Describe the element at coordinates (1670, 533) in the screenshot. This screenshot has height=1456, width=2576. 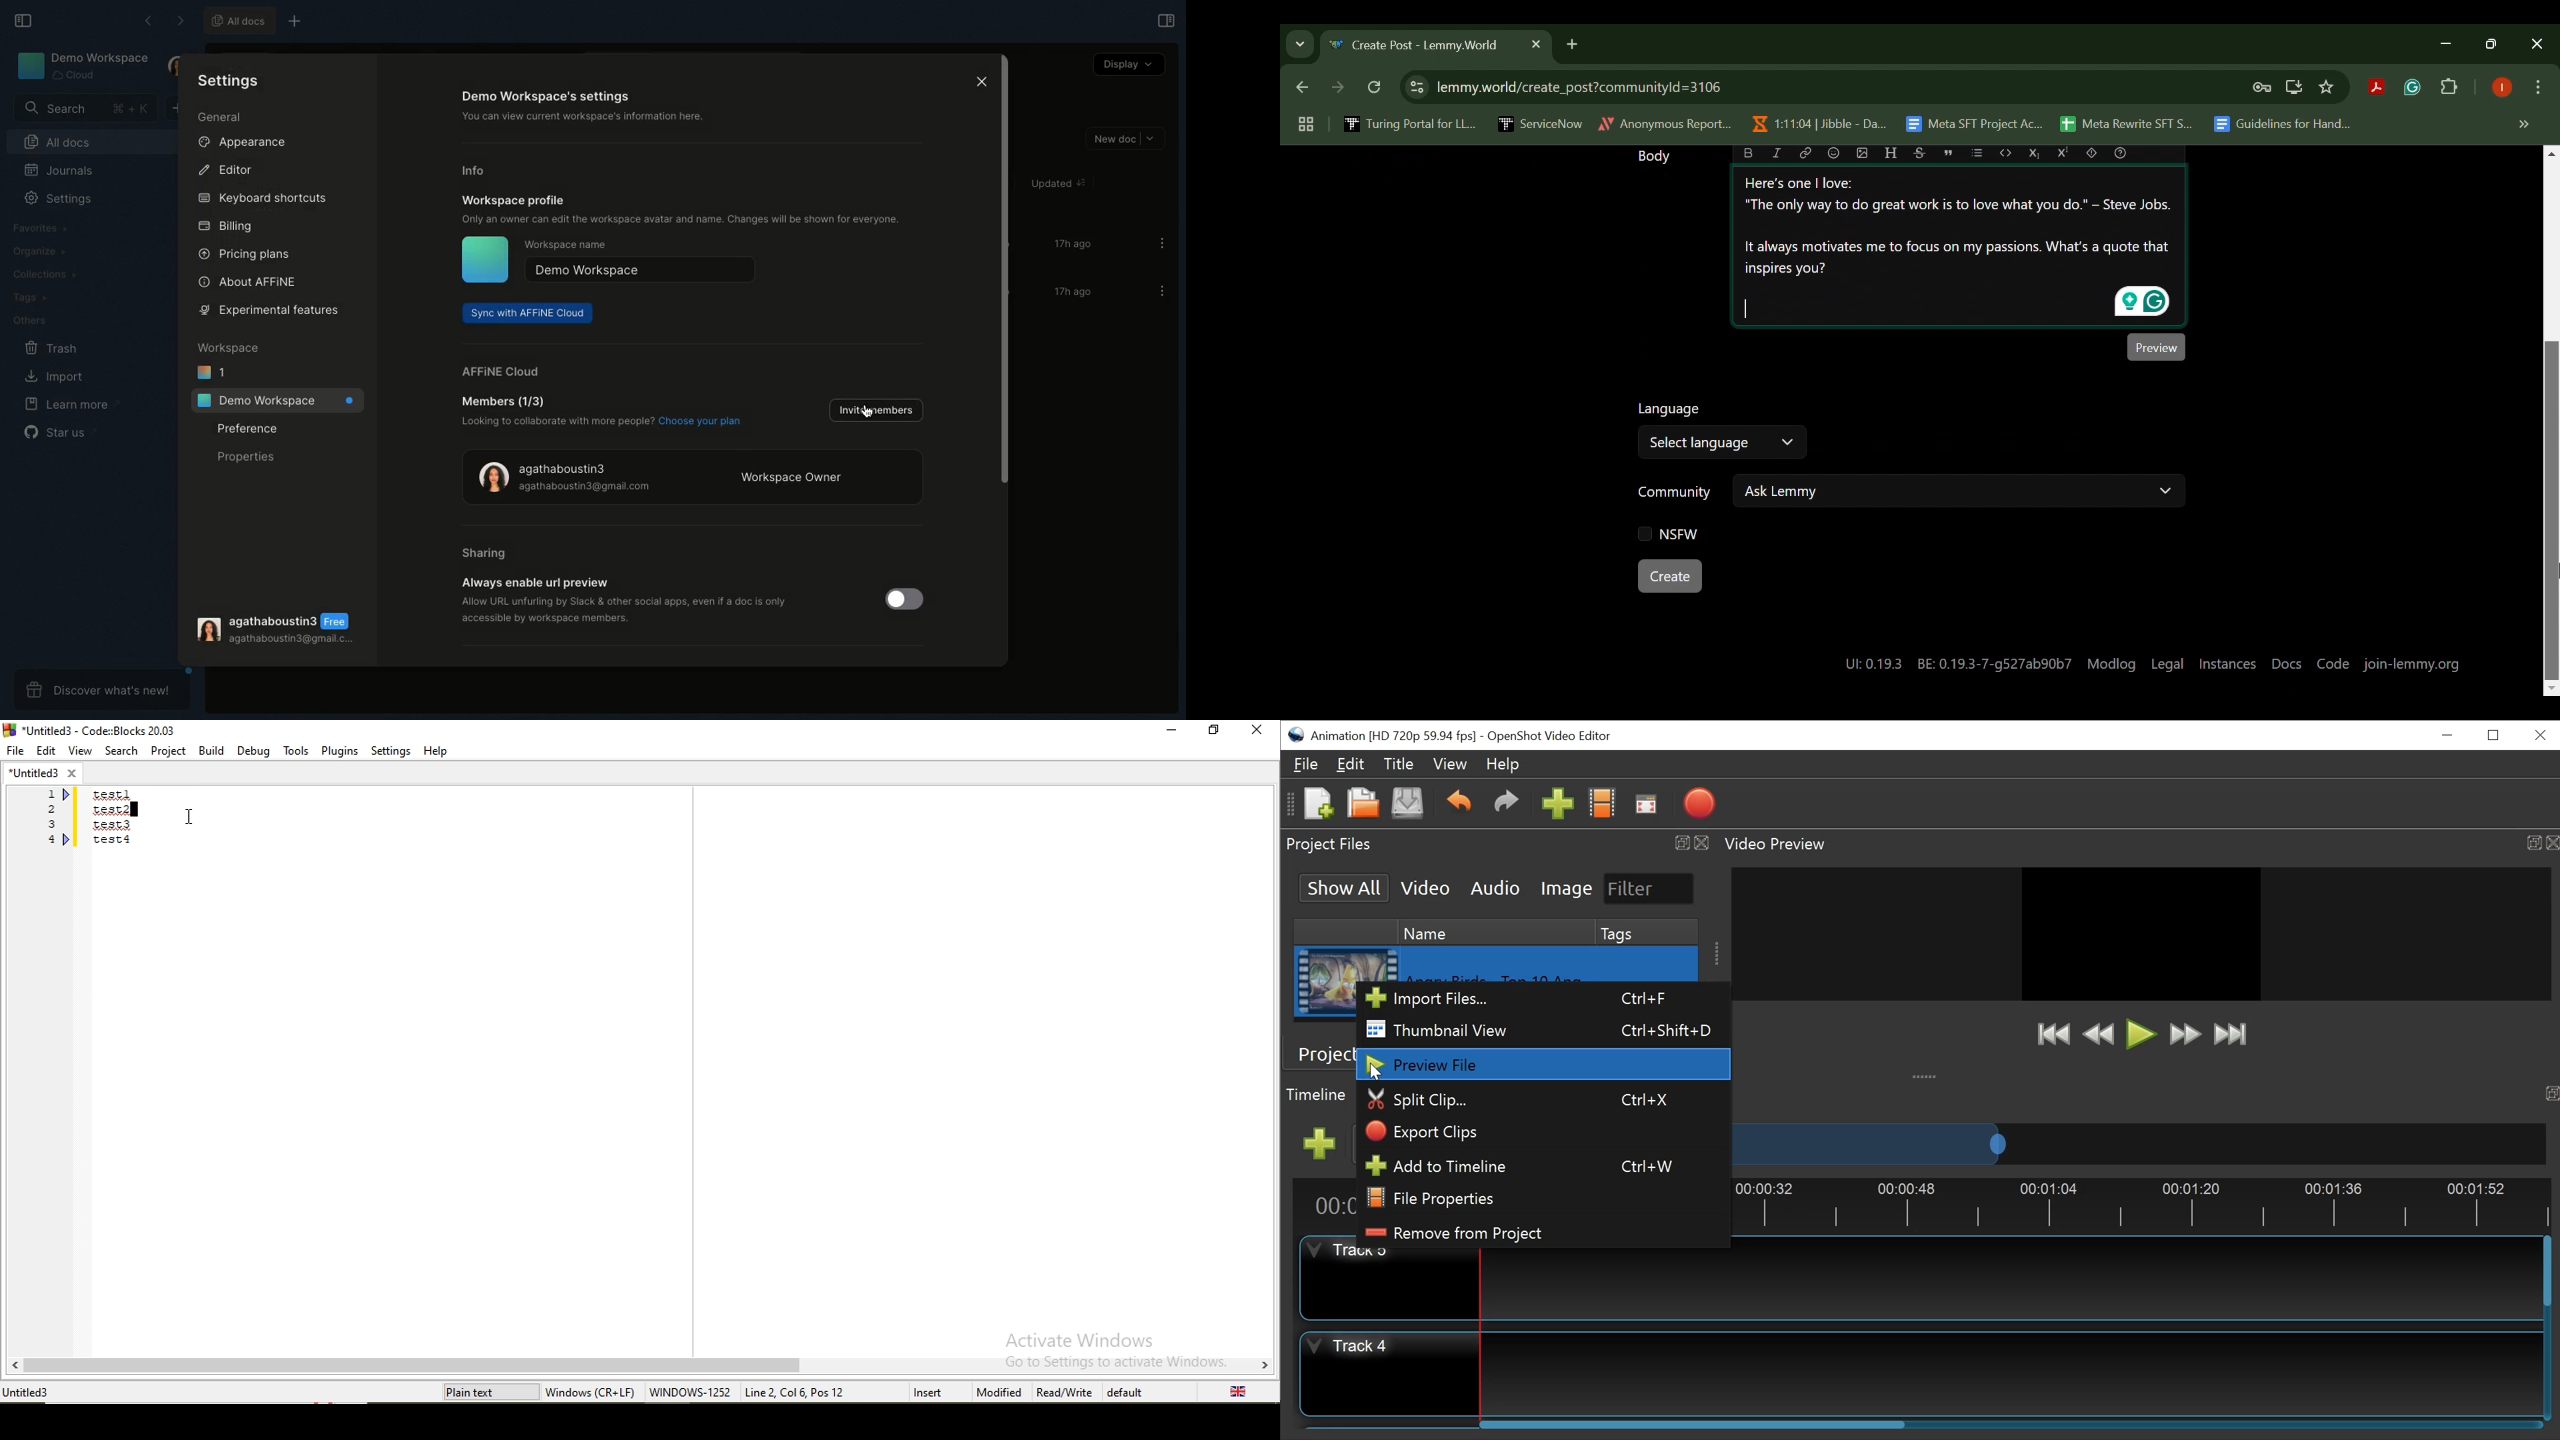
I see `NSFW` at that location.